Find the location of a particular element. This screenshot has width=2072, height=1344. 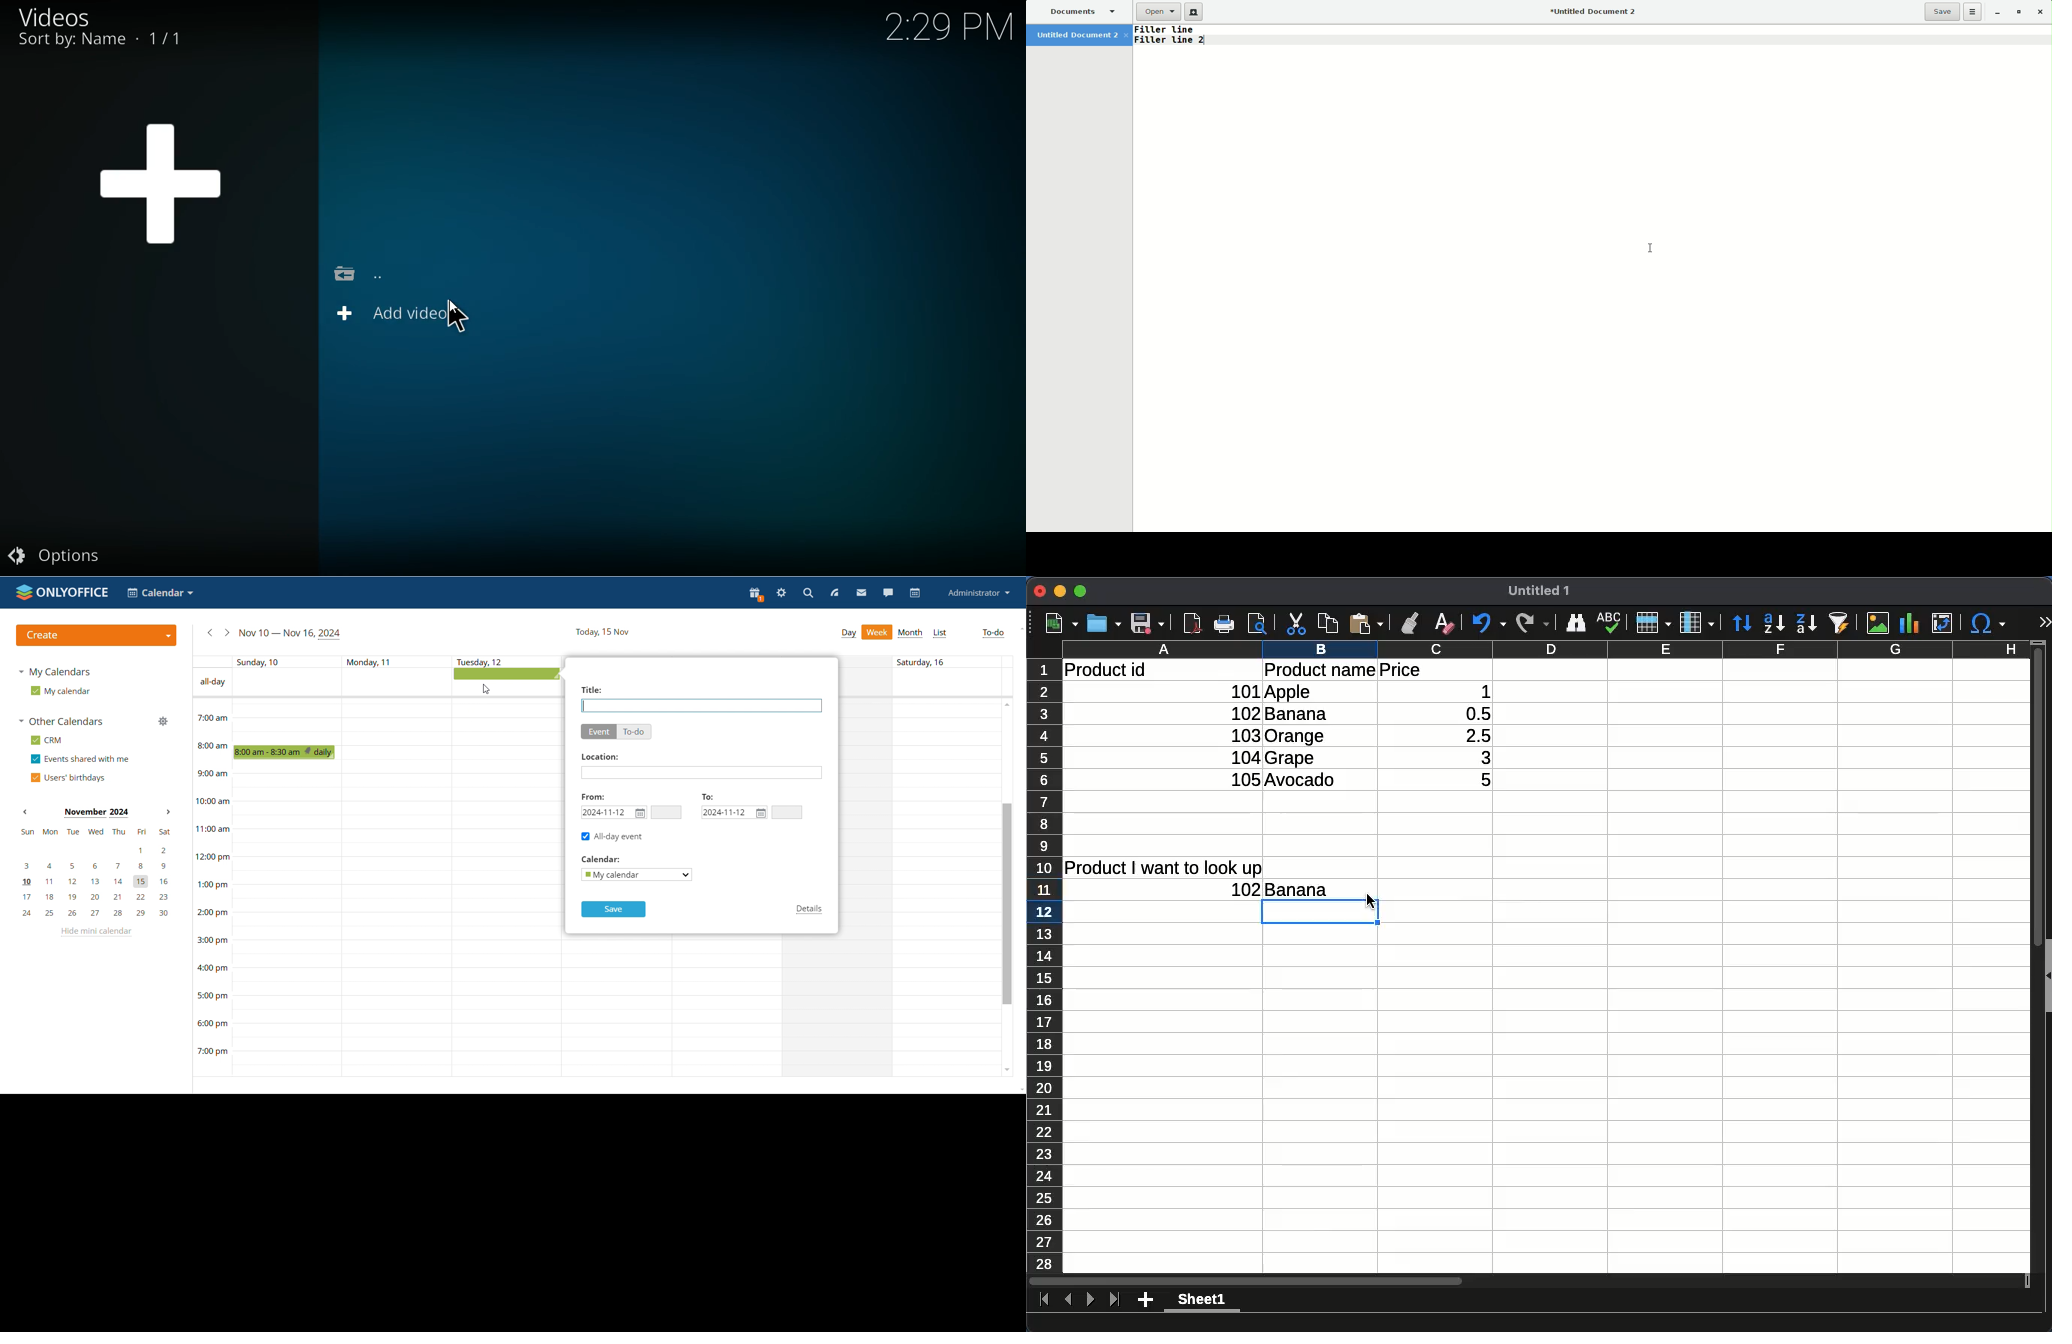

0.5 is located at coordinates (1472, 714).